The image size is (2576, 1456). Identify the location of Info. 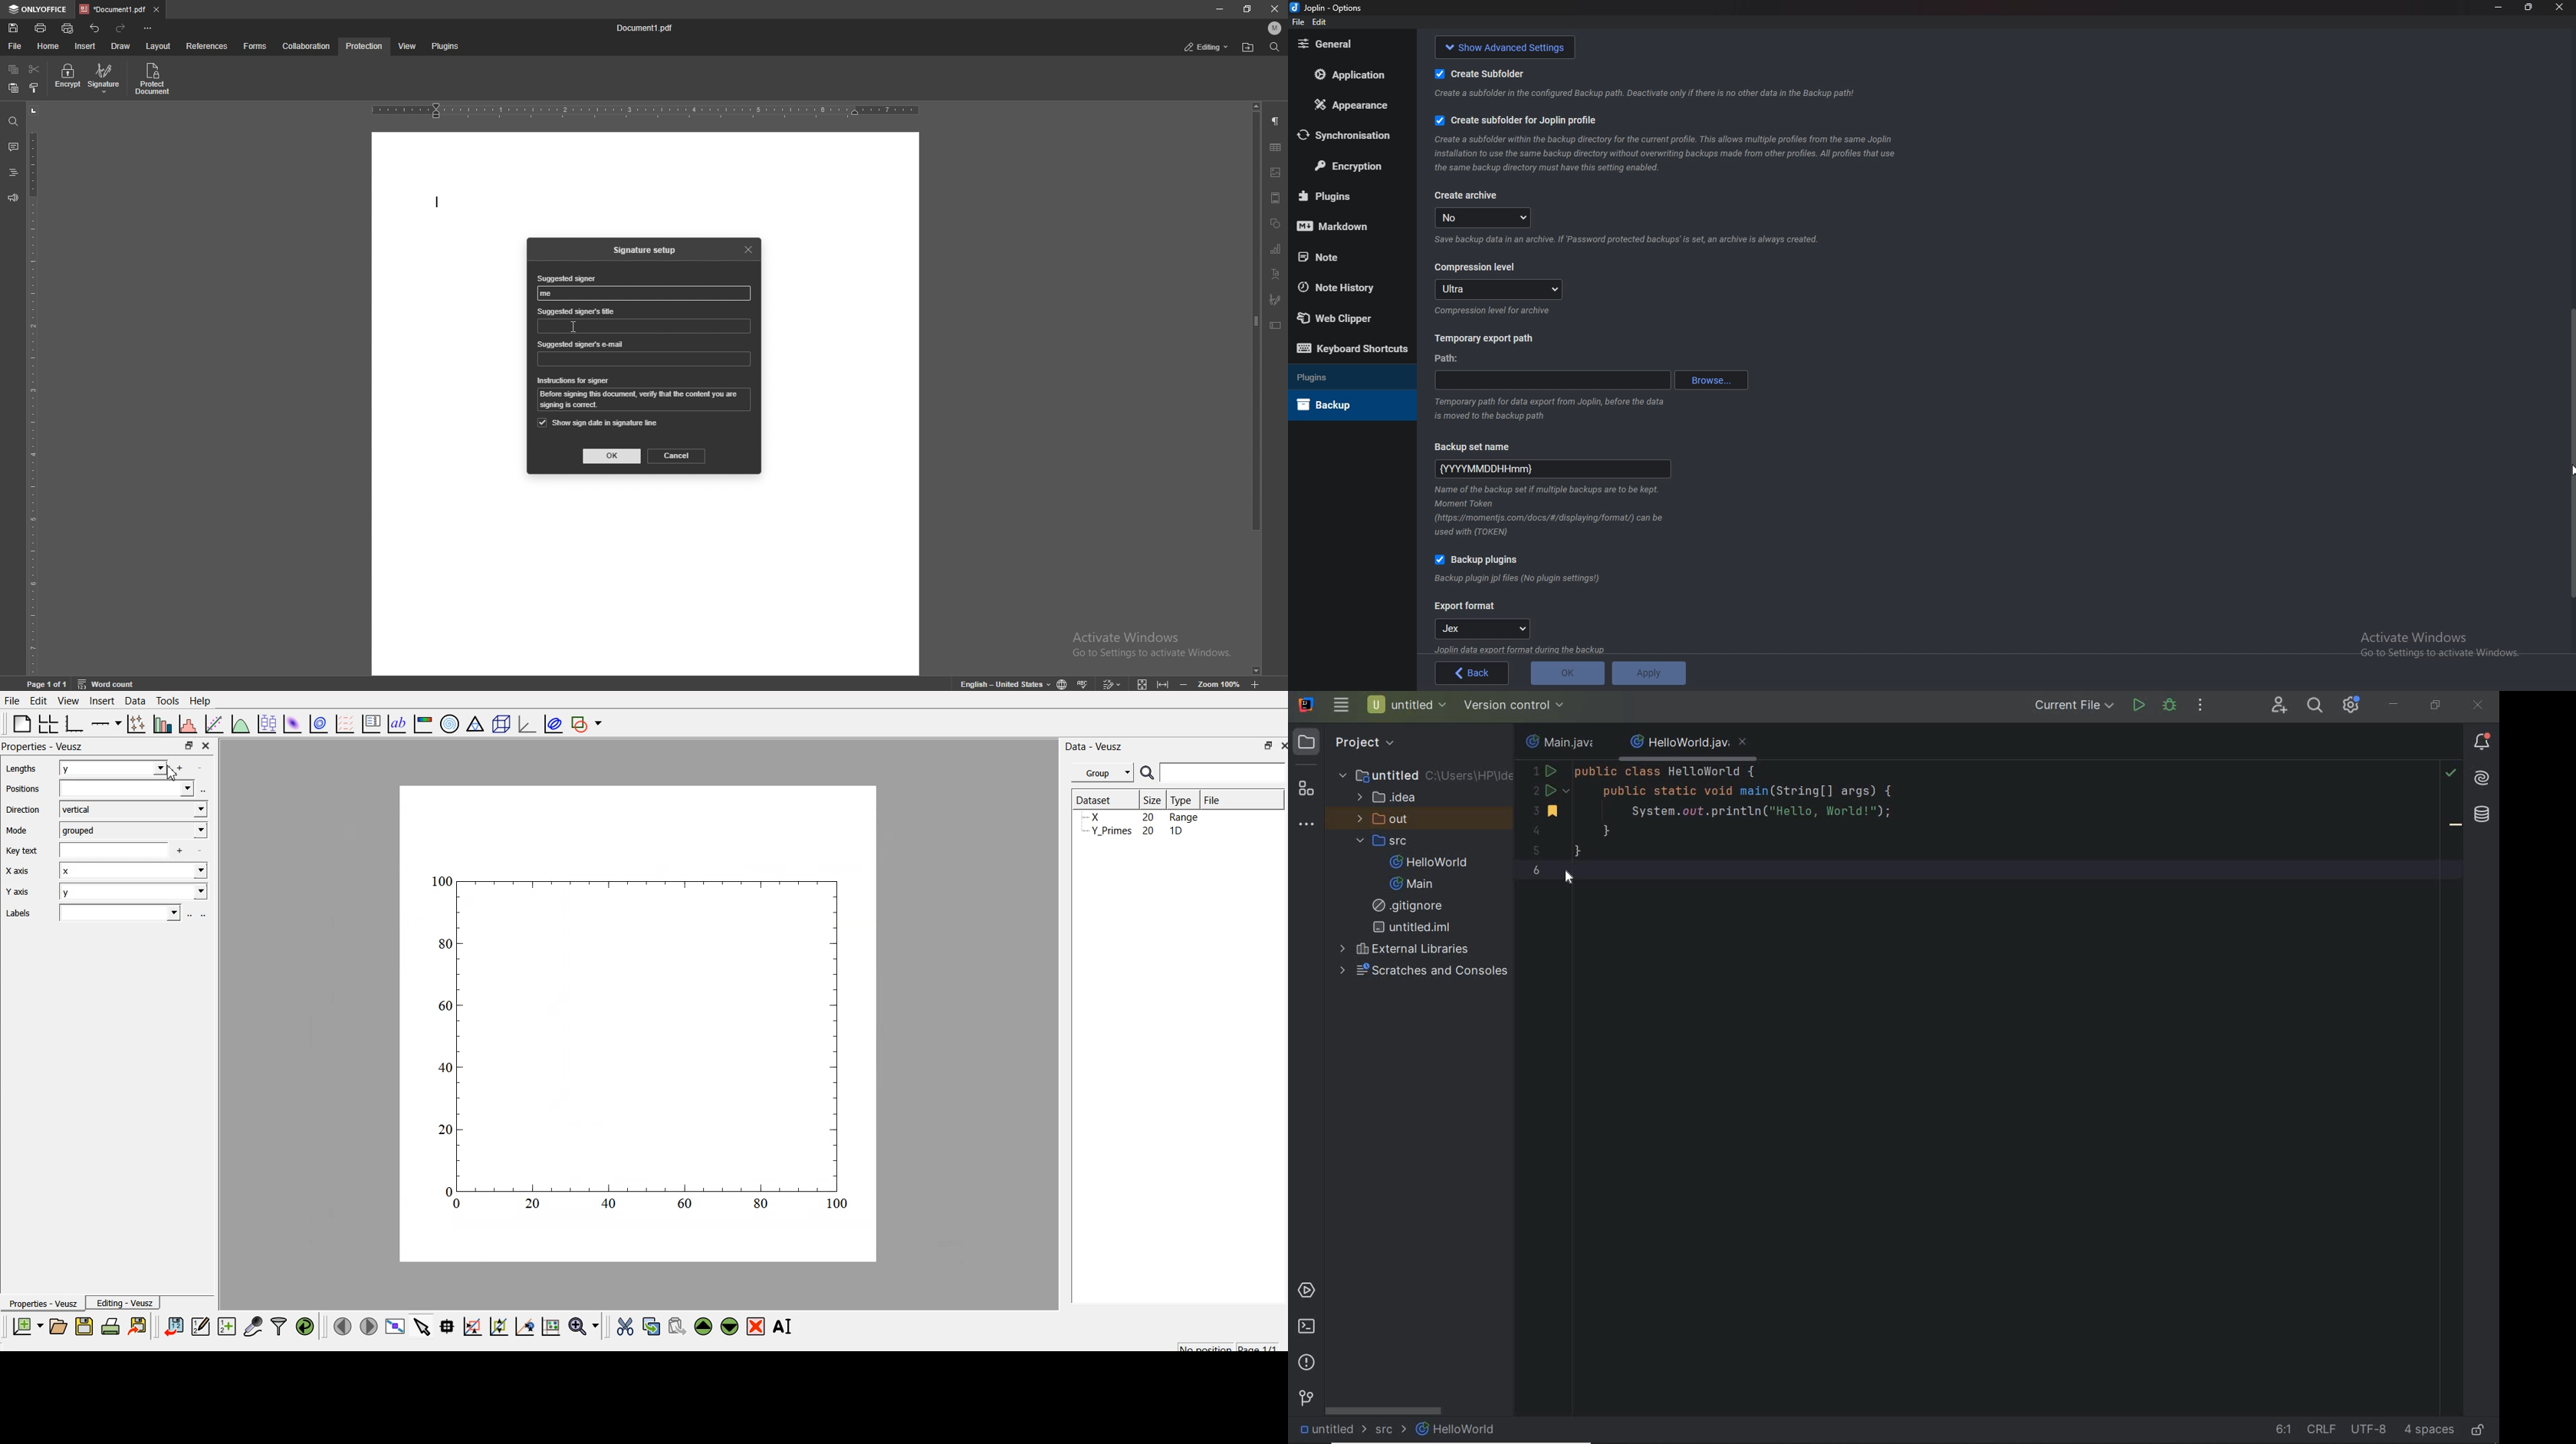
(1520, 580).